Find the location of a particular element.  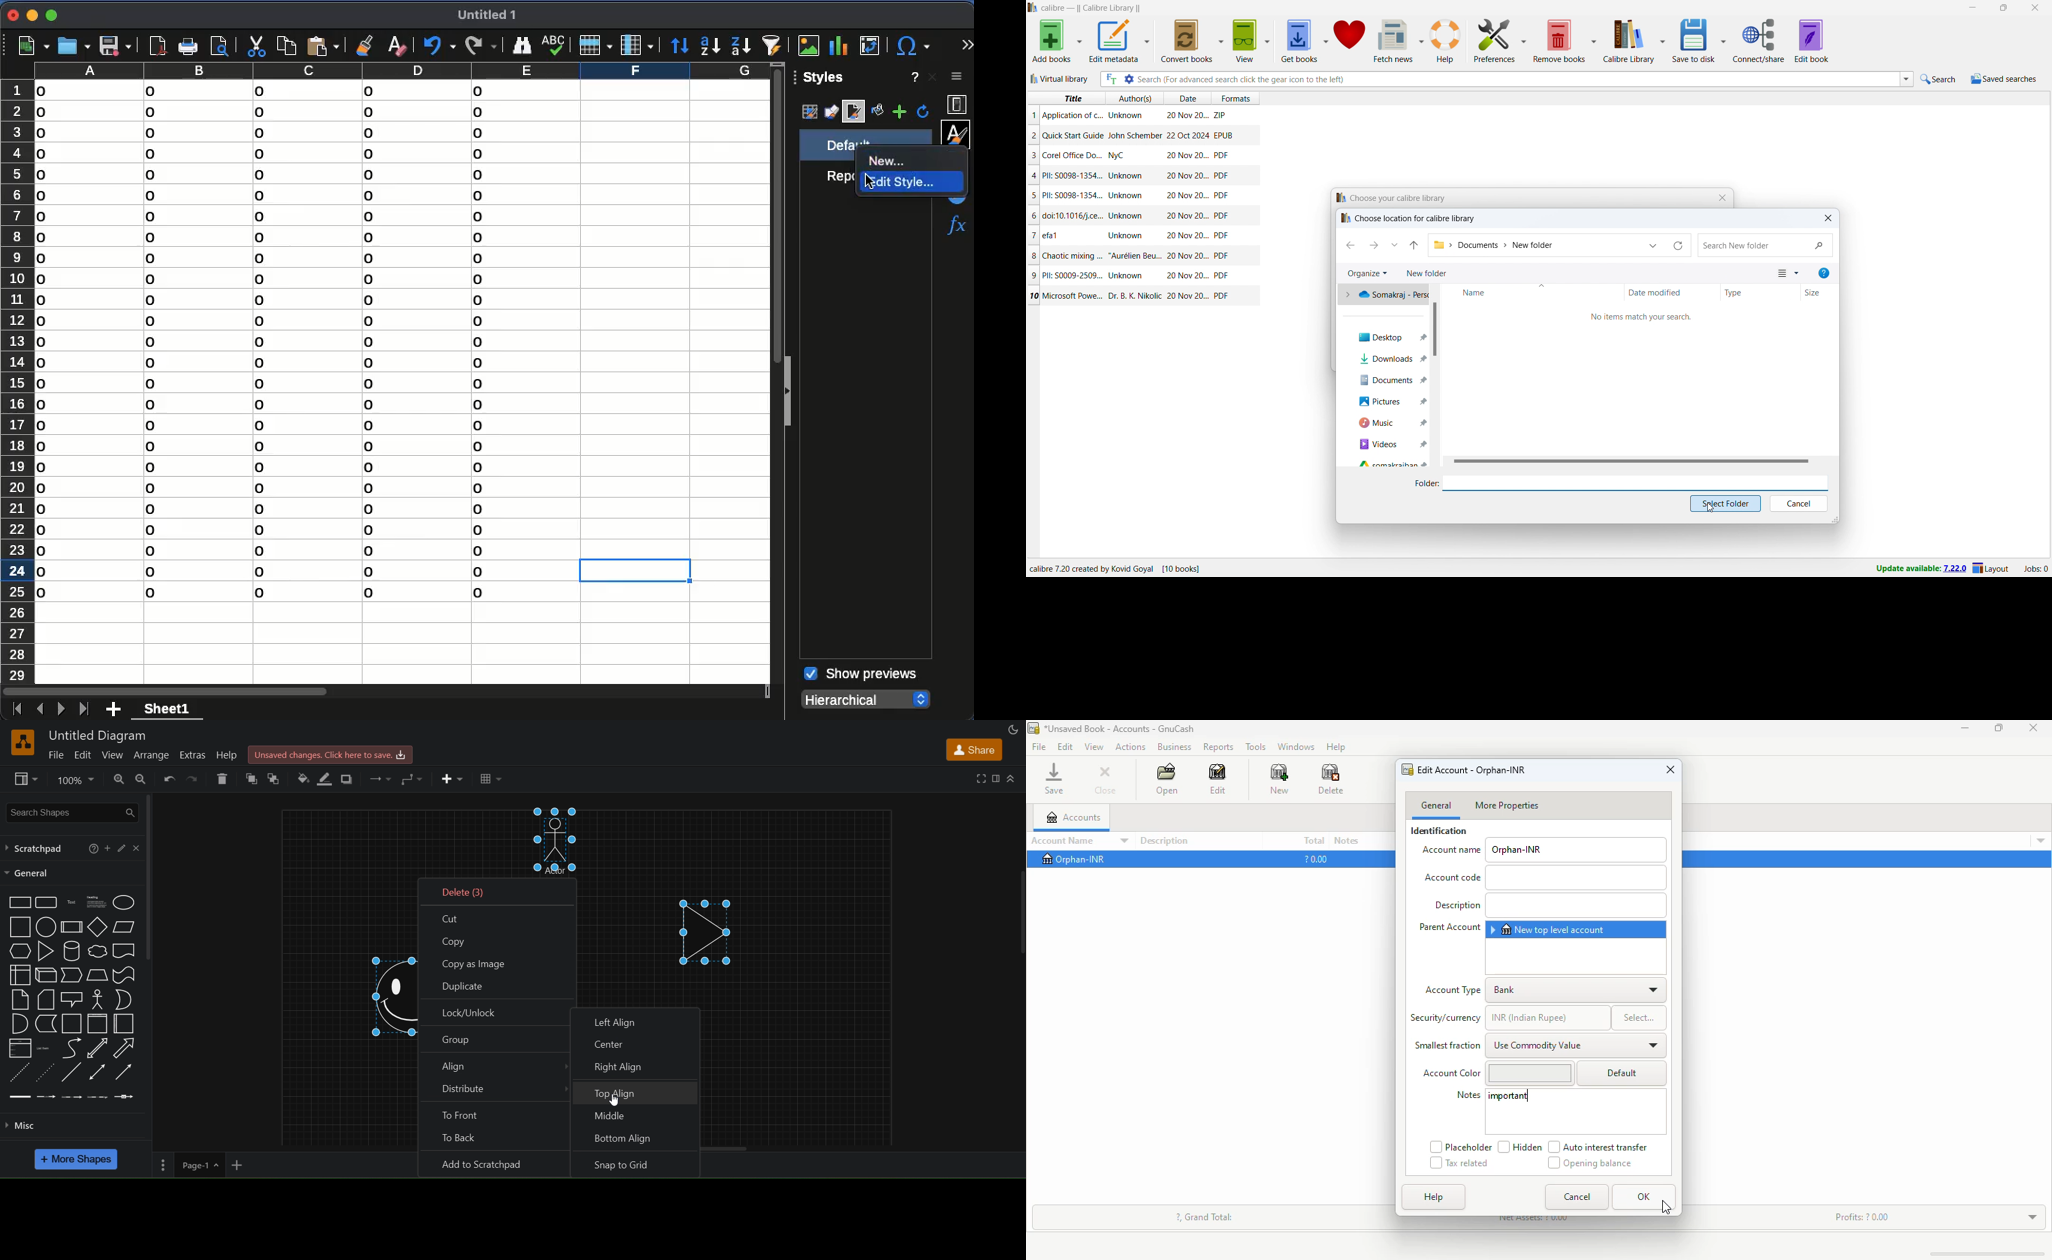

expand is located at coordinates (965, 43).